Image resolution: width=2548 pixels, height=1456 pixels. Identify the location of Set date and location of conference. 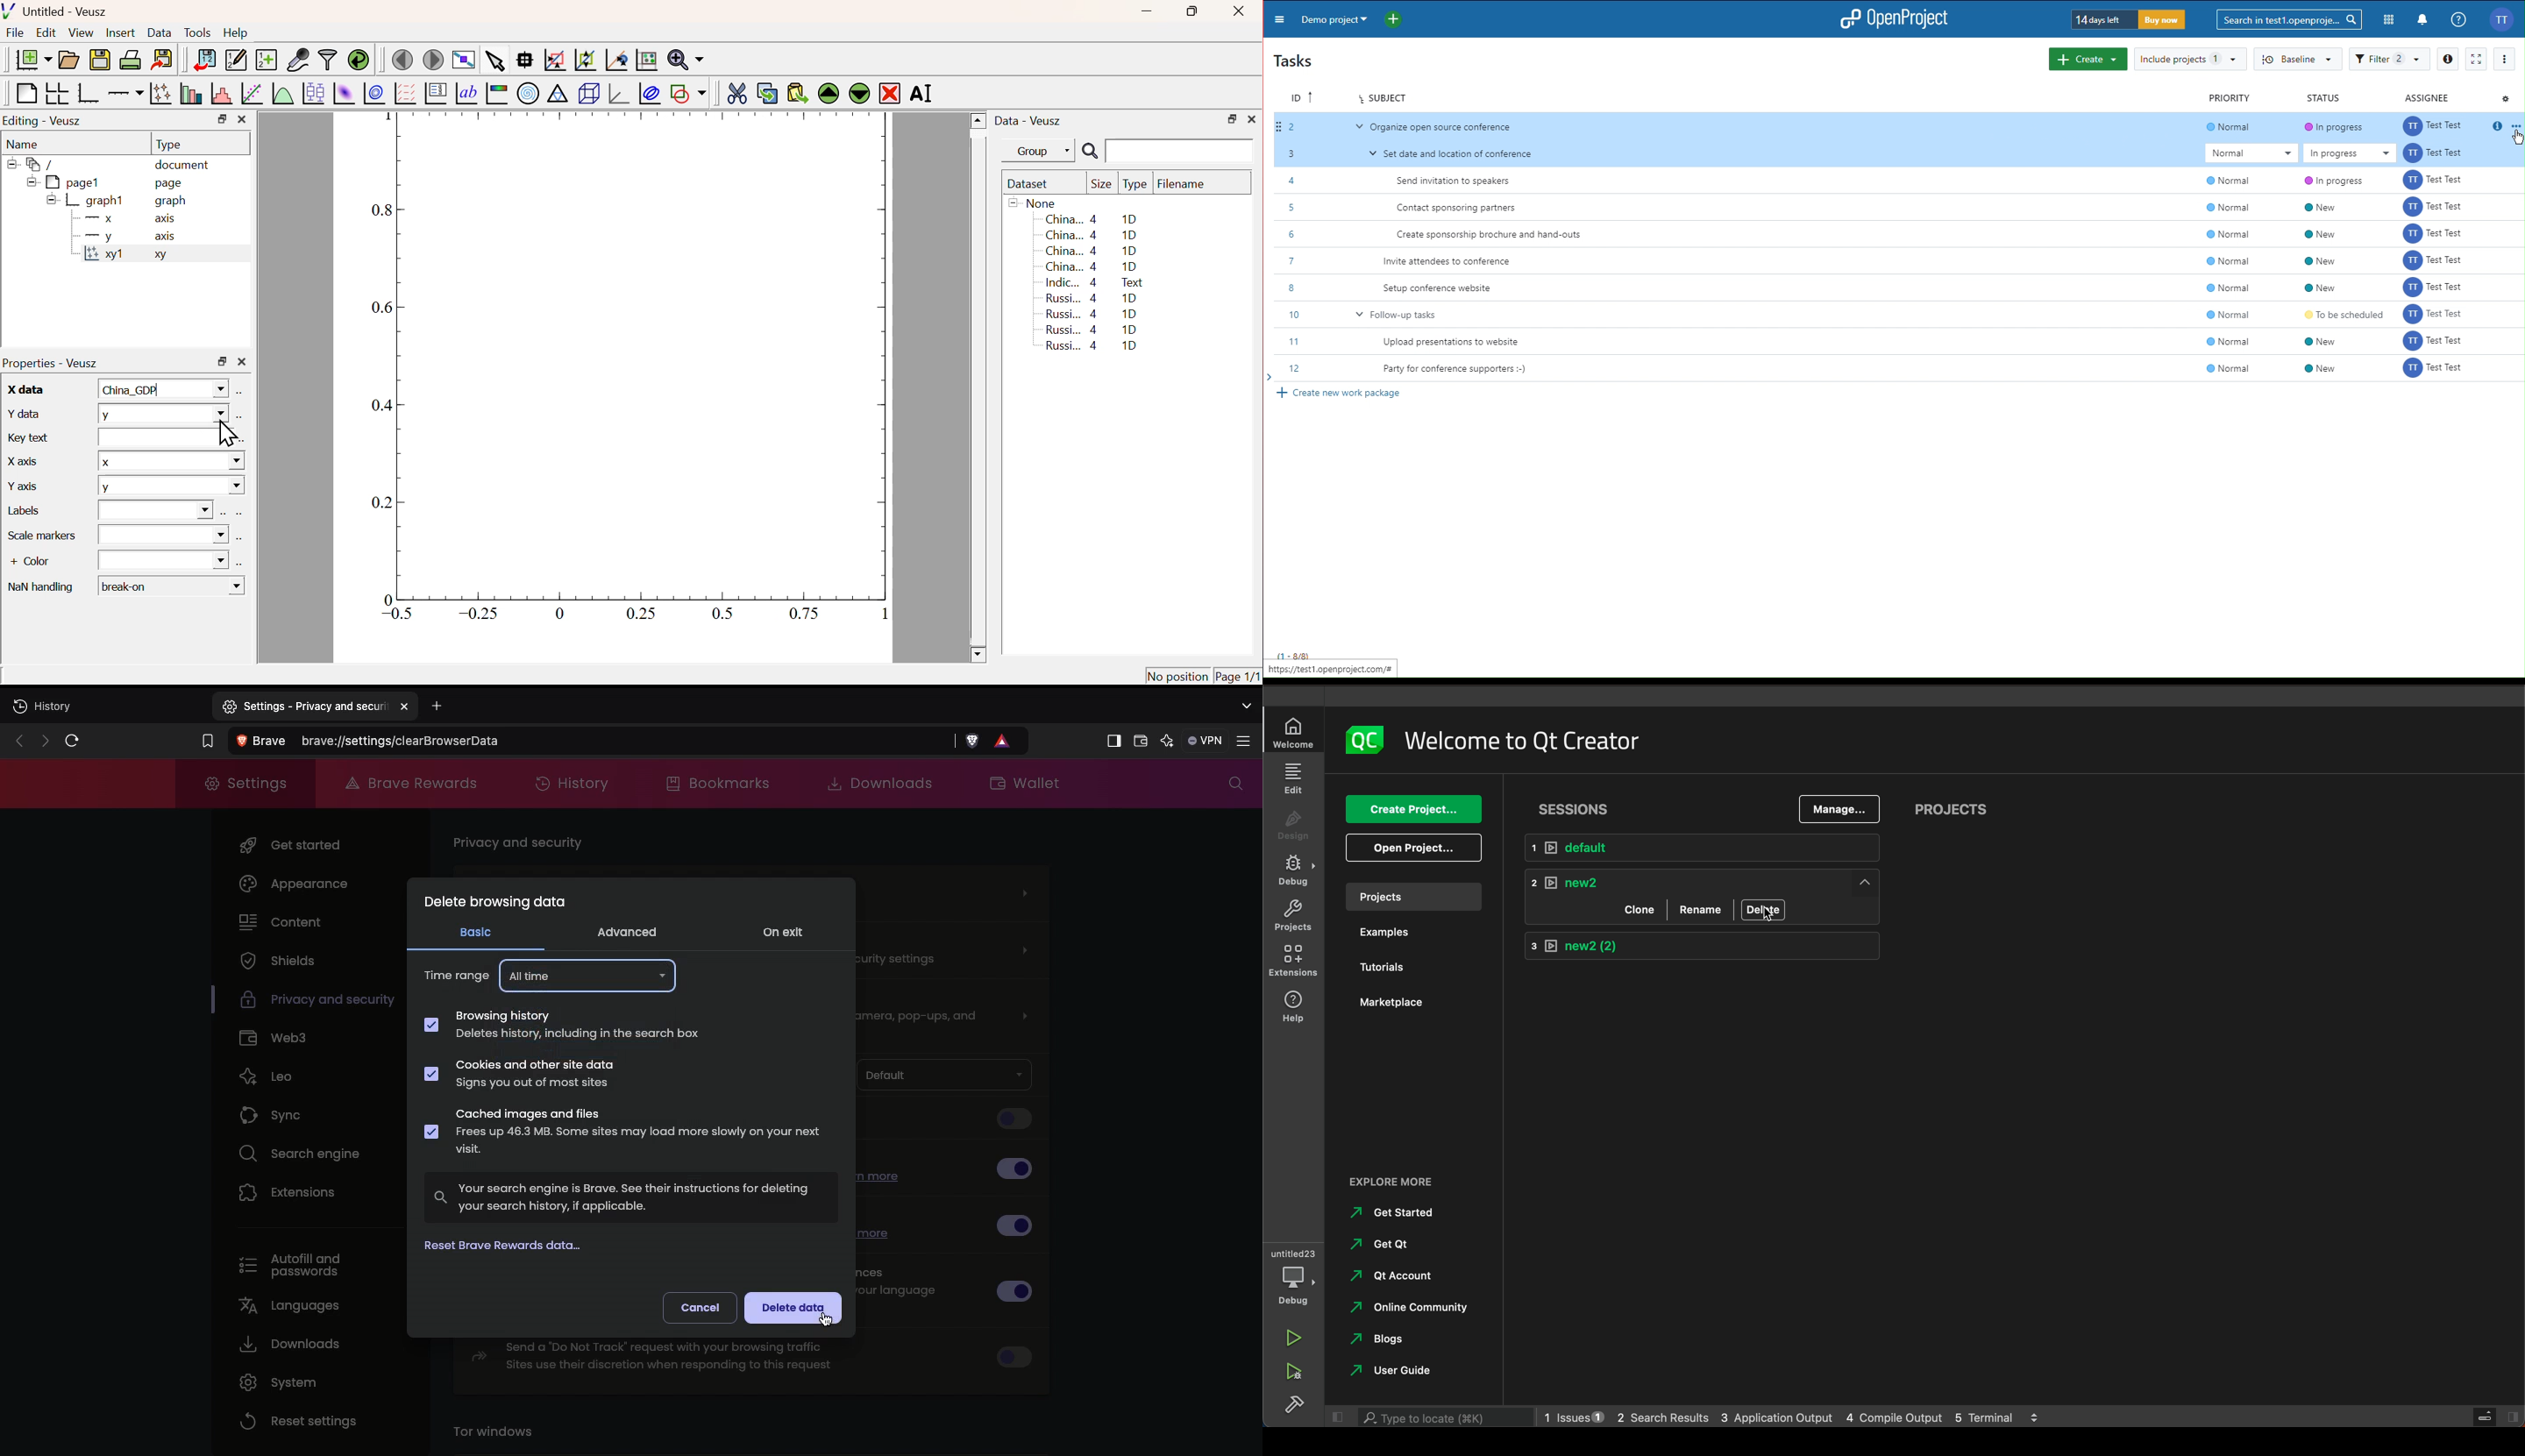
(1454, 154).